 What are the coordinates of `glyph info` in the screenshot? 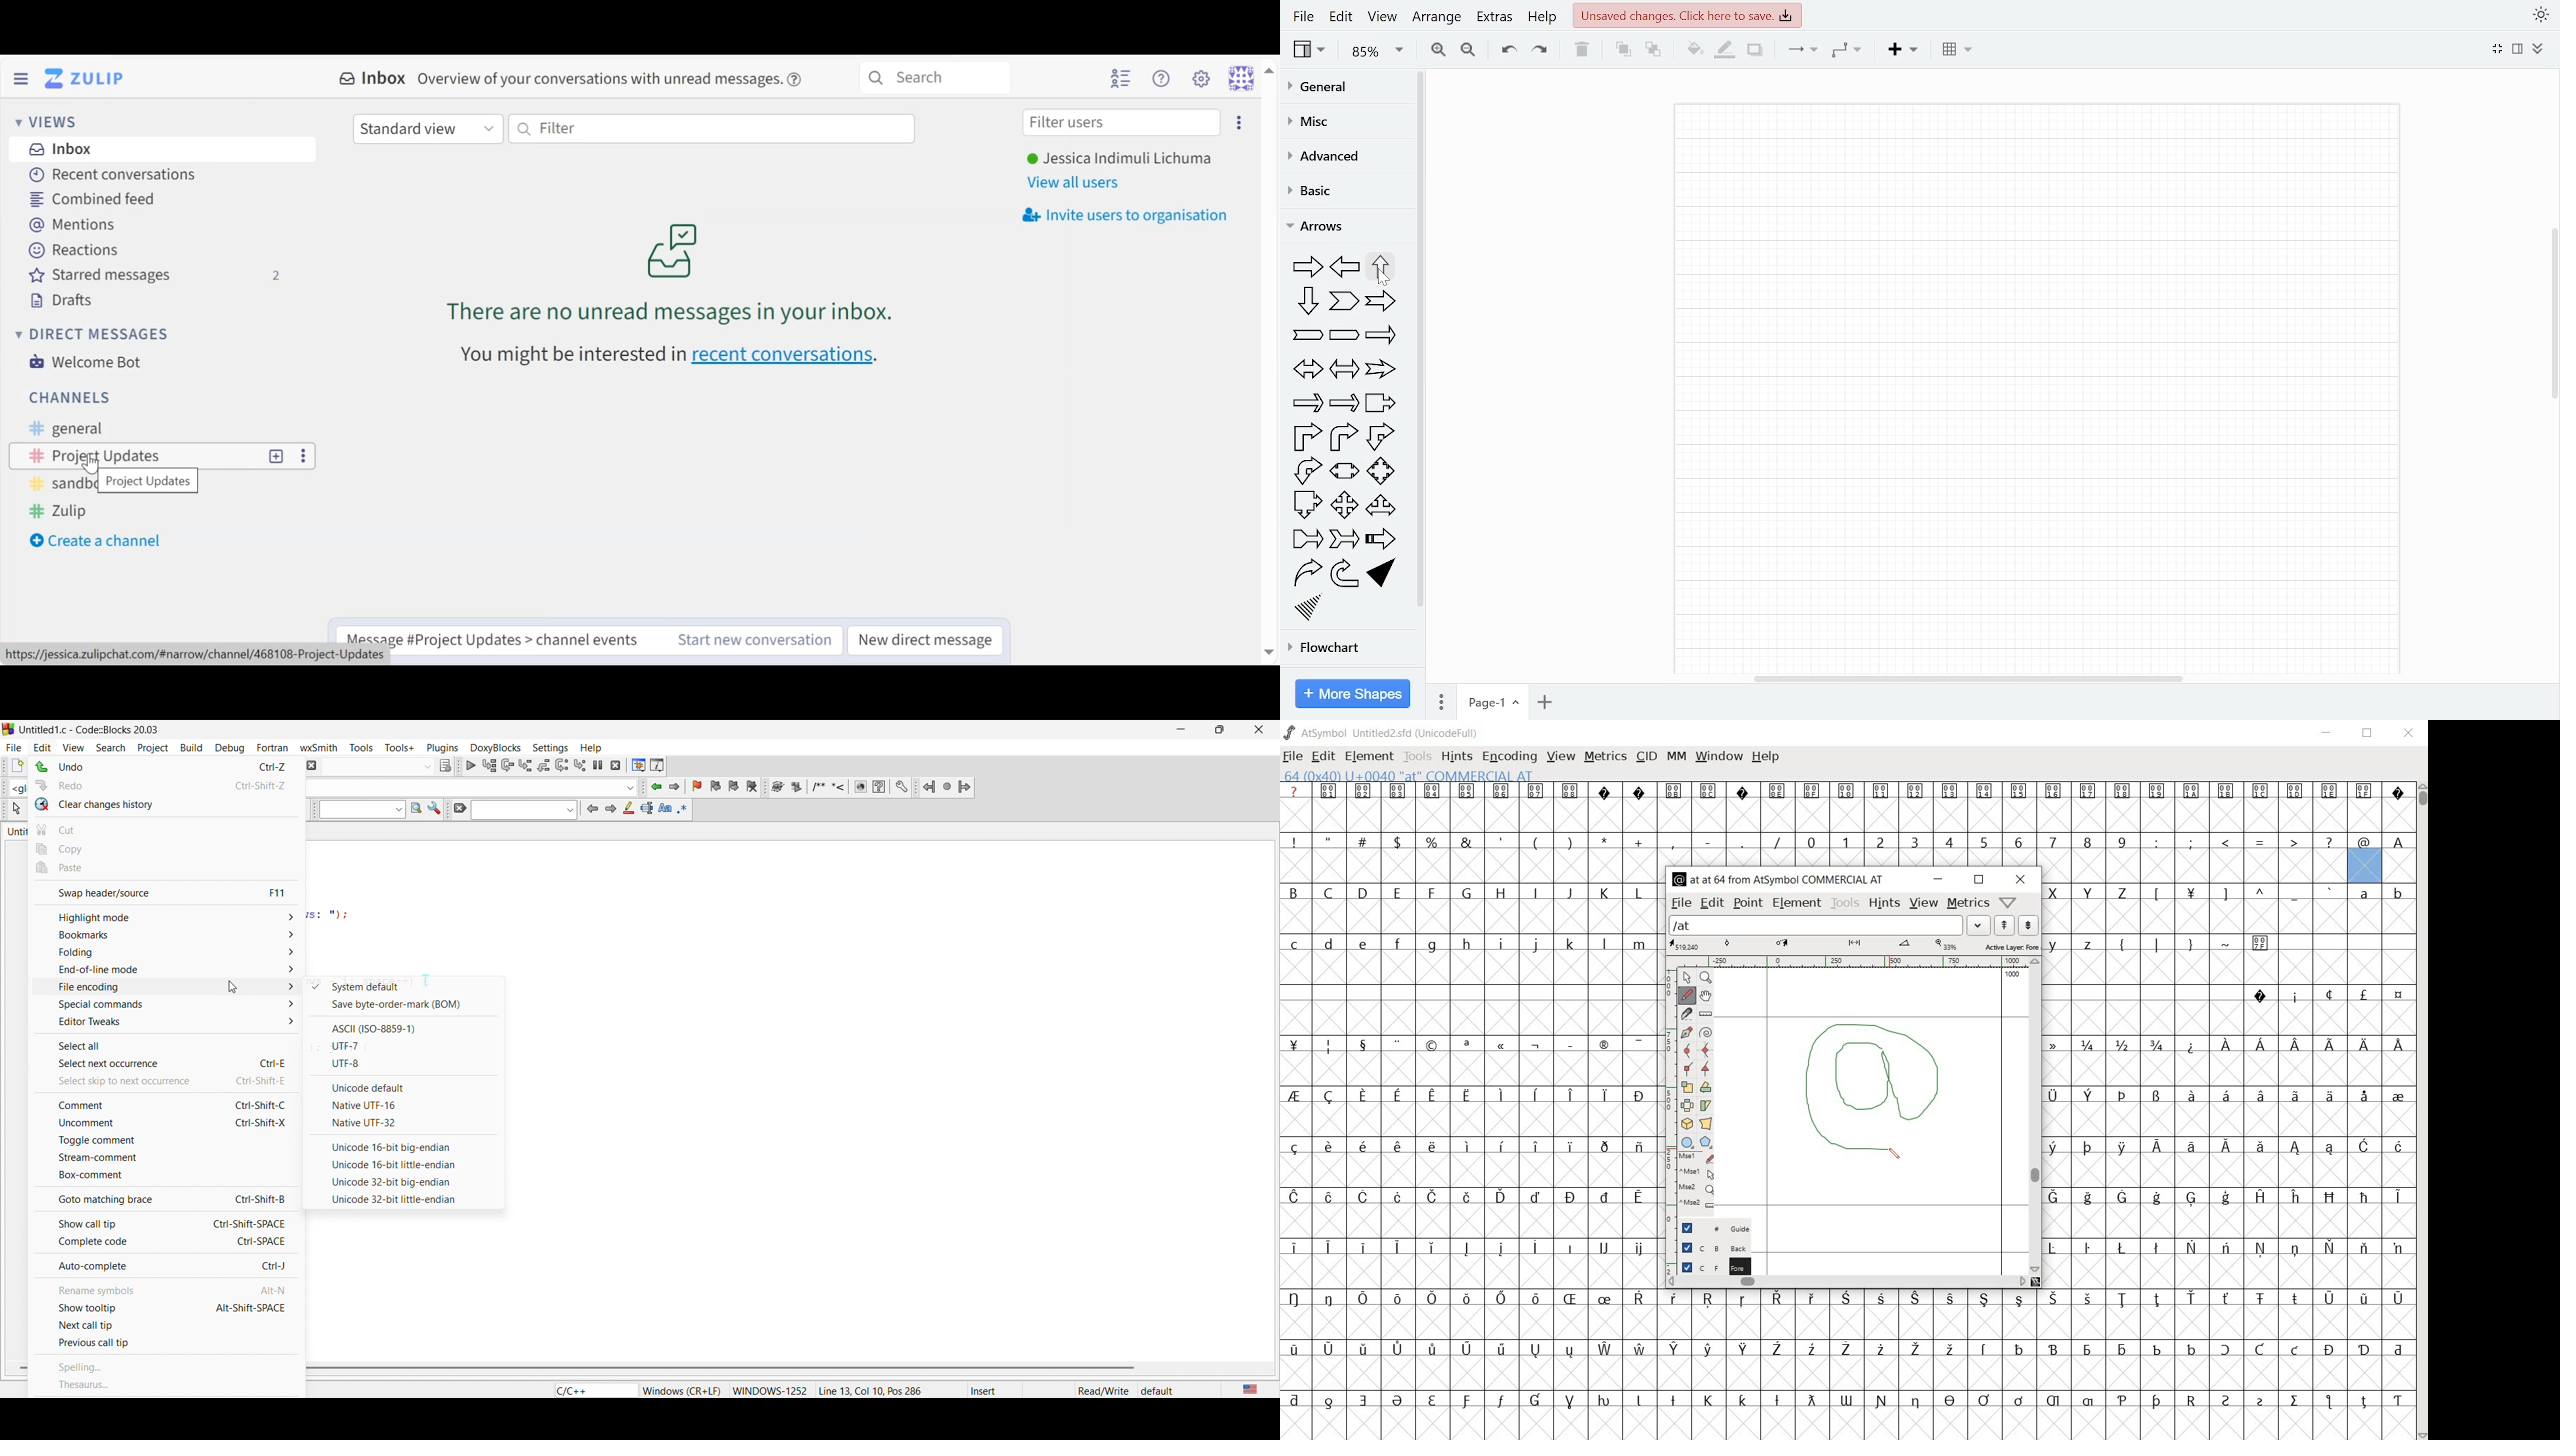 It's located at (1781, 878).